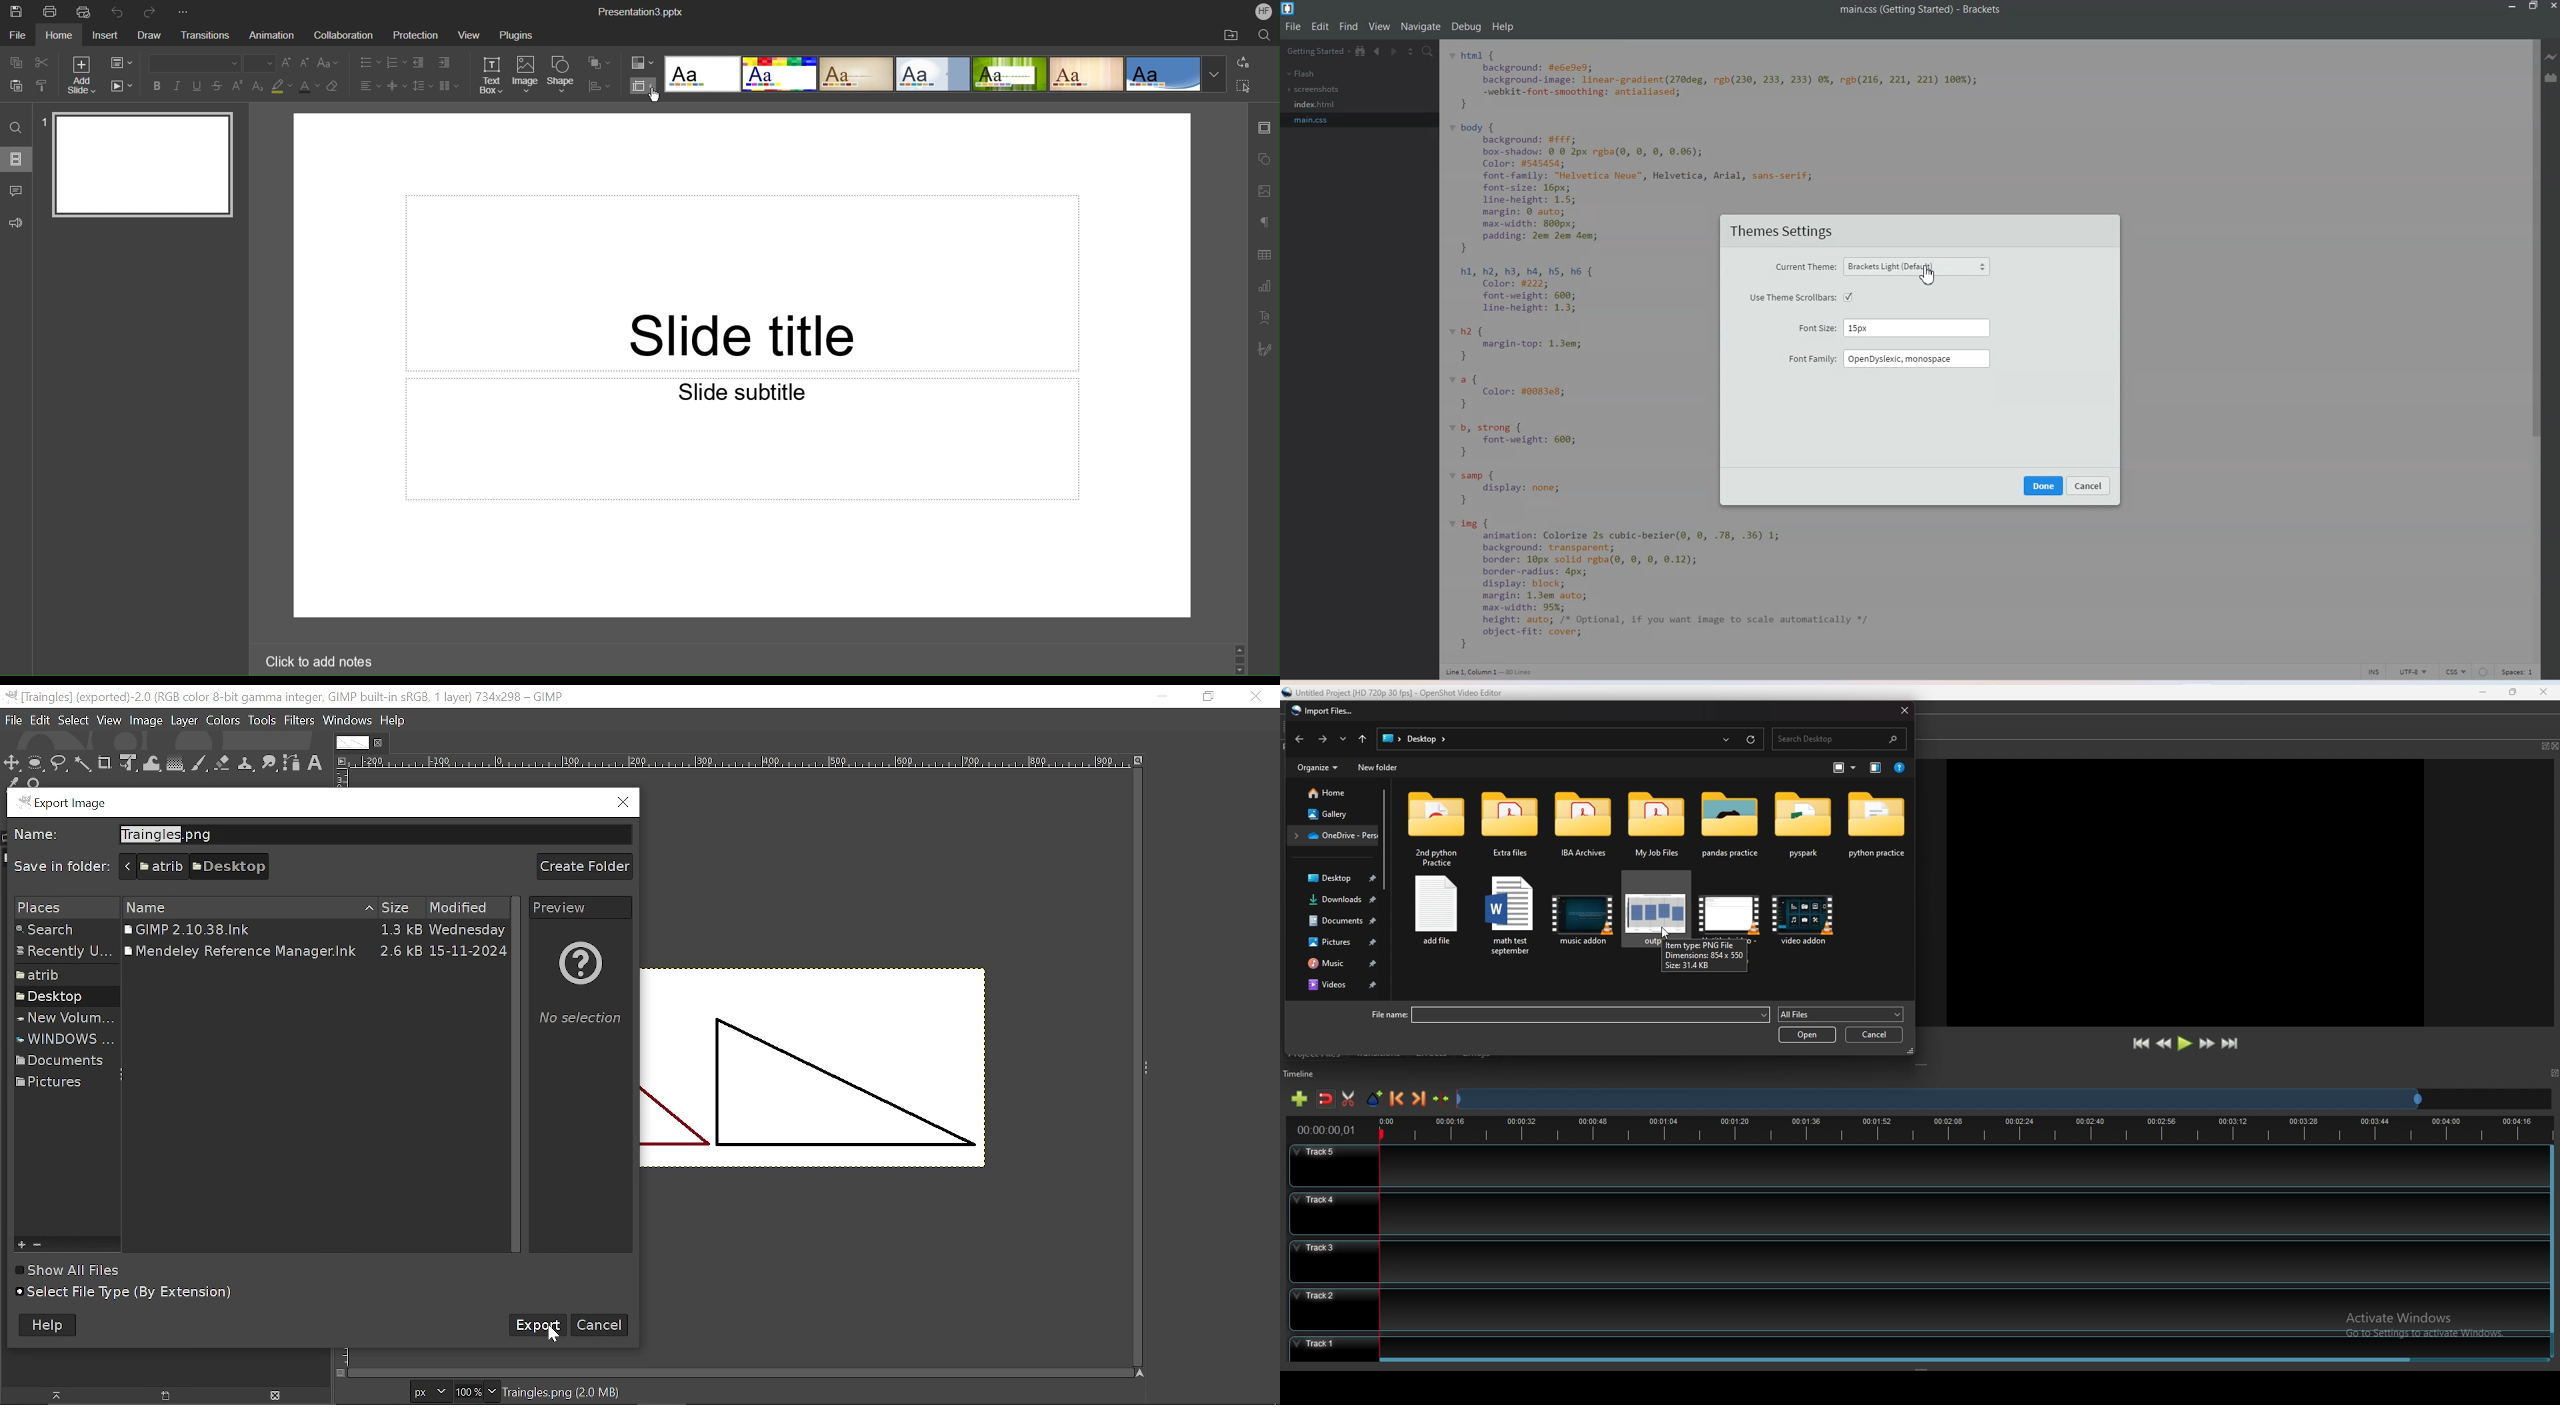 Image resolution: width=2576 pixels, height=1428 pixels. I want to click on Text Box, so click(491, 75).